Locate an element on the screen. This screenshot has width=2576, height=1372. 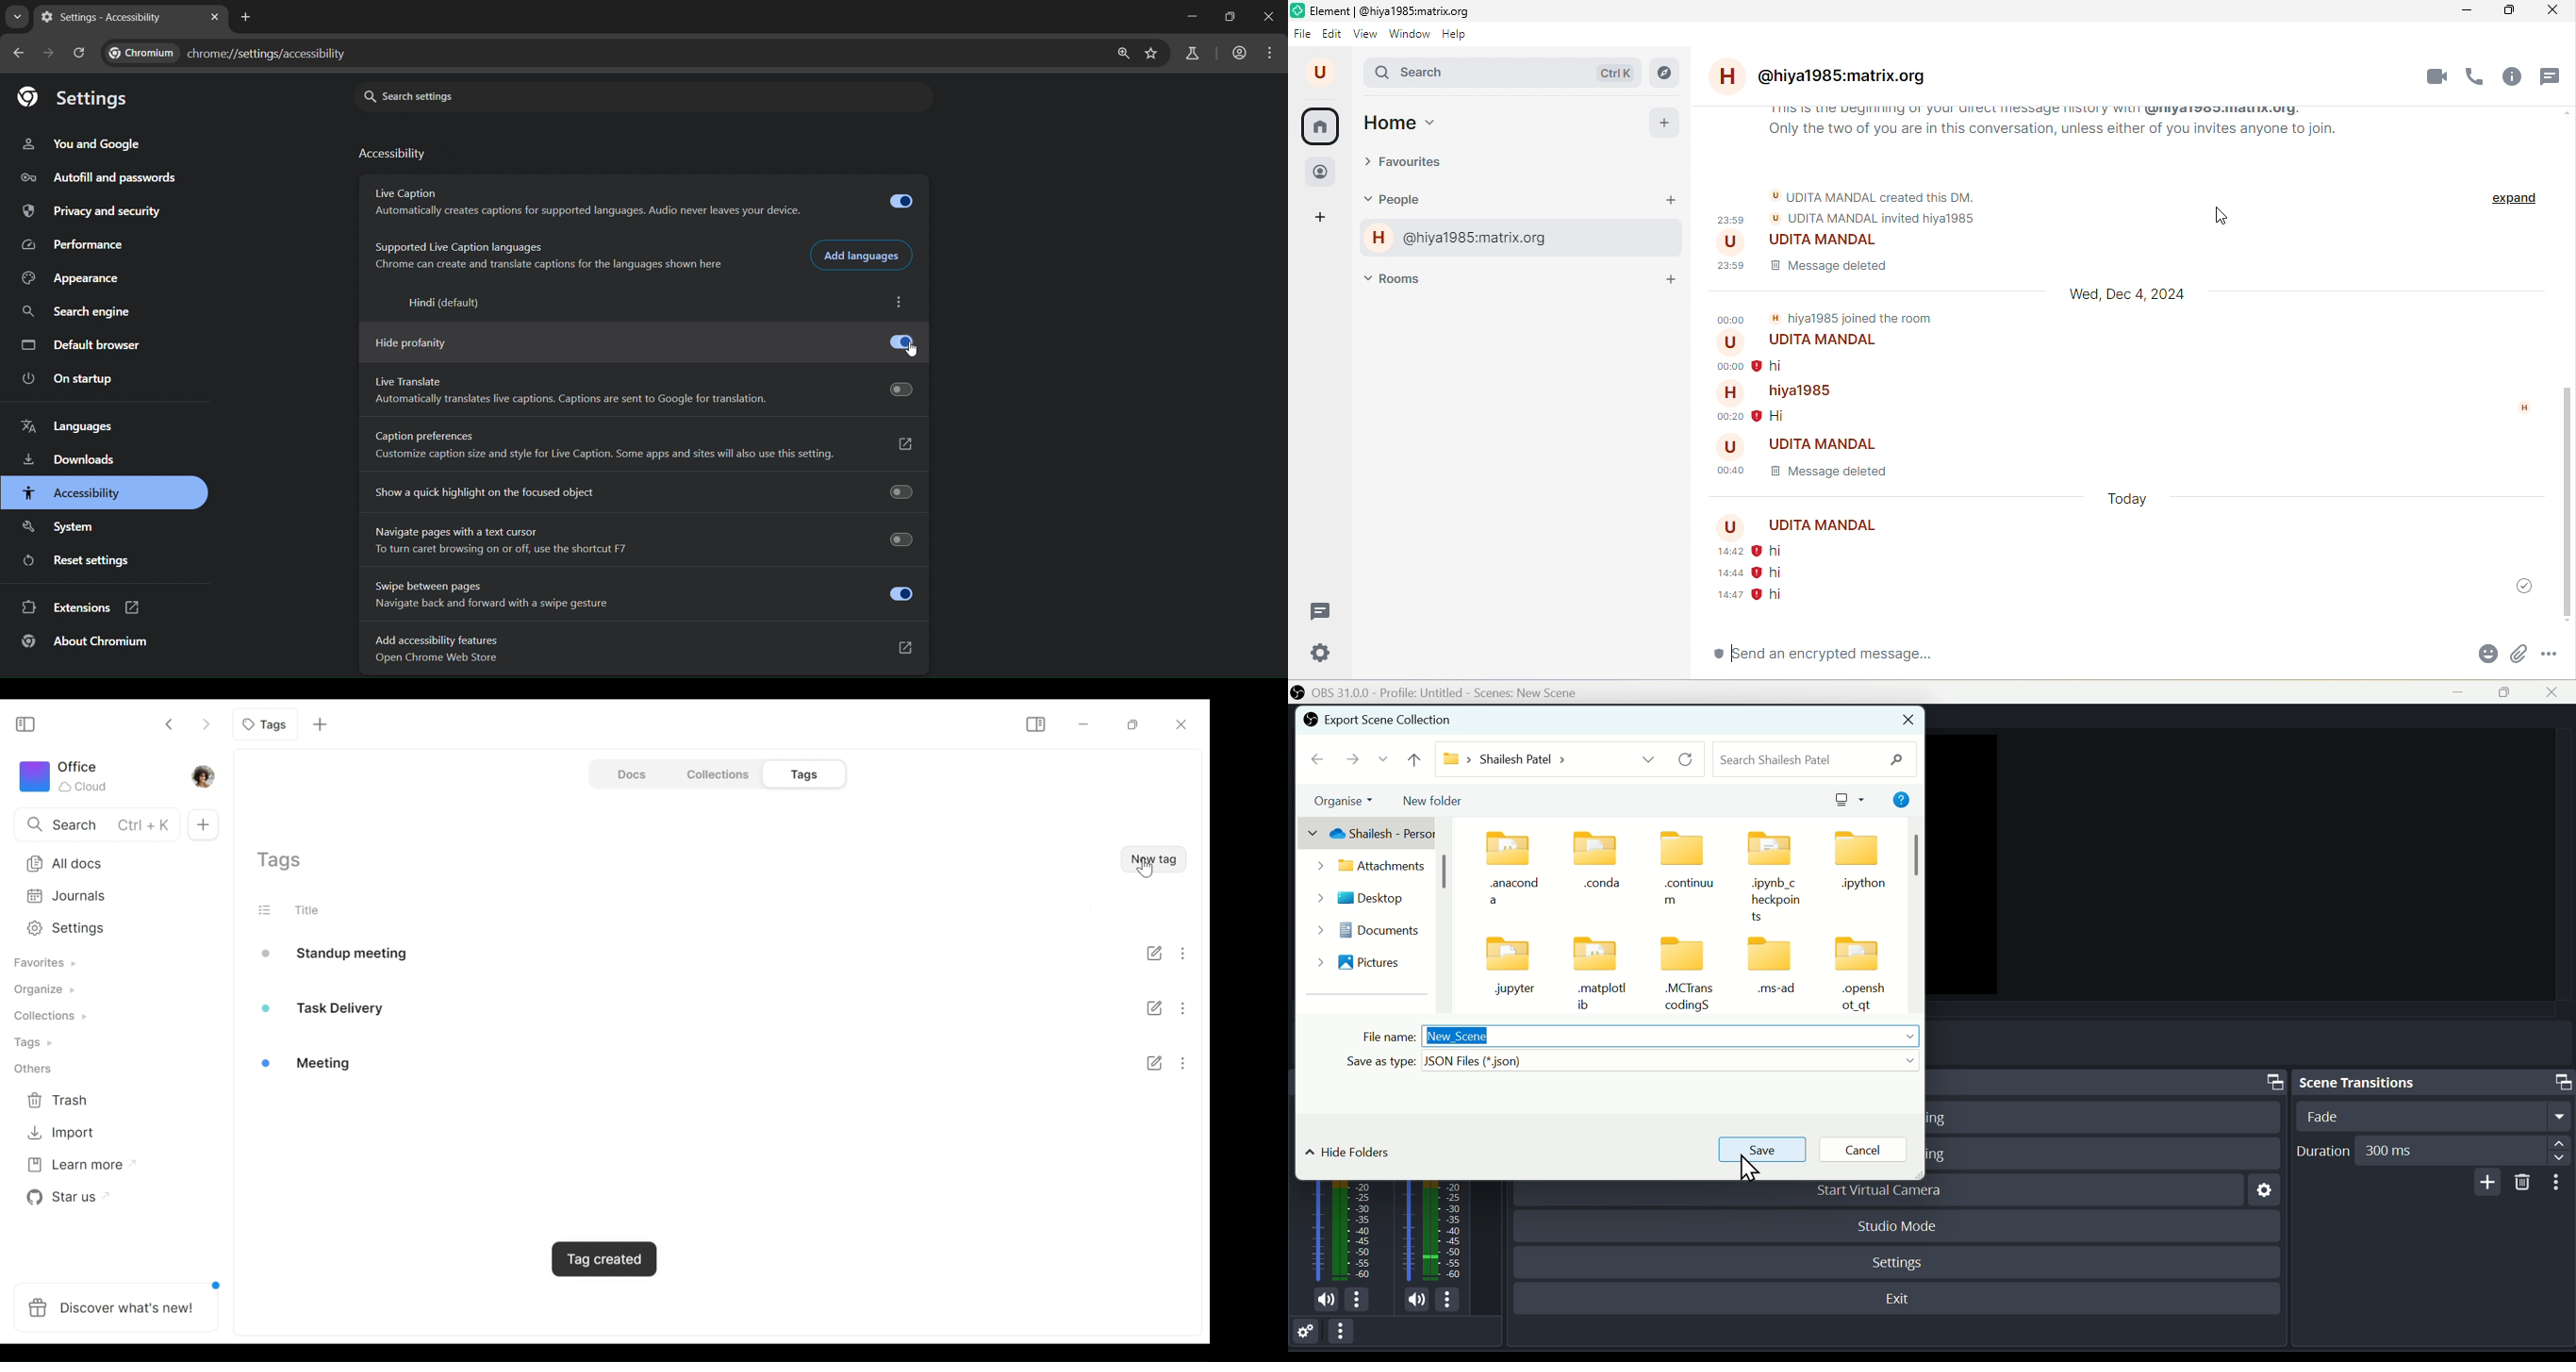
hi is located at coordinates (1773, 572).